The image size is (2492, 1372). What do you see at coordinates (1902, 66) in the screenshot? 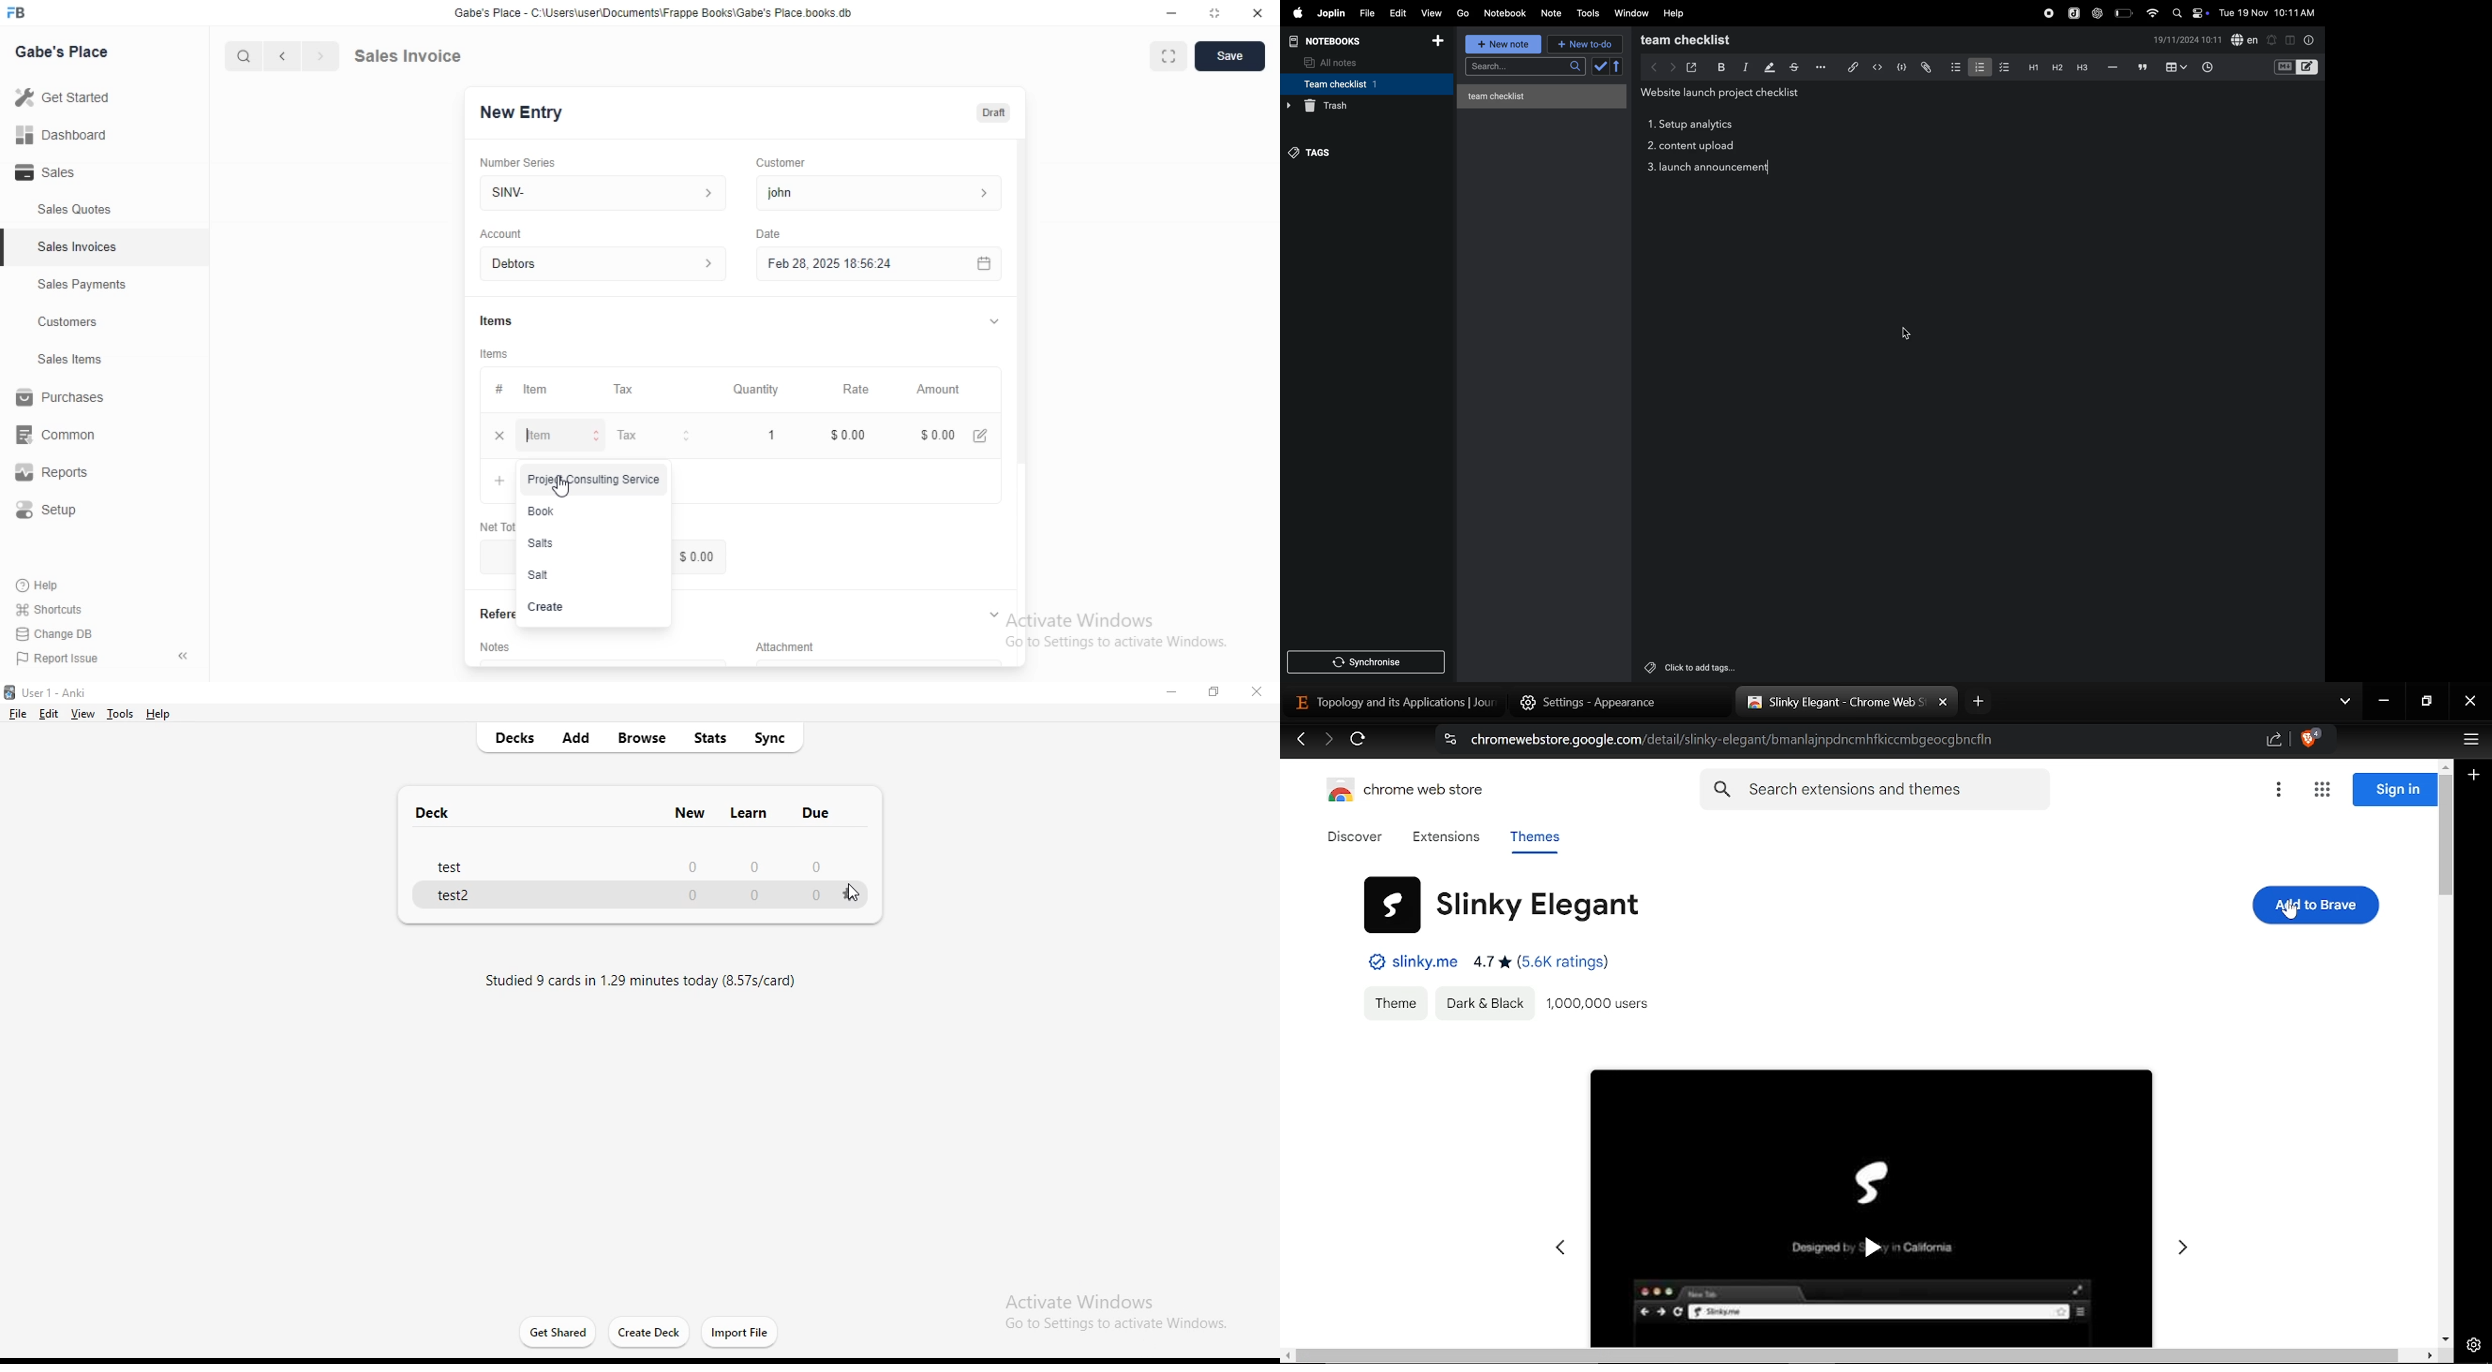
I see `code block` at bounding box center [1902, 66].